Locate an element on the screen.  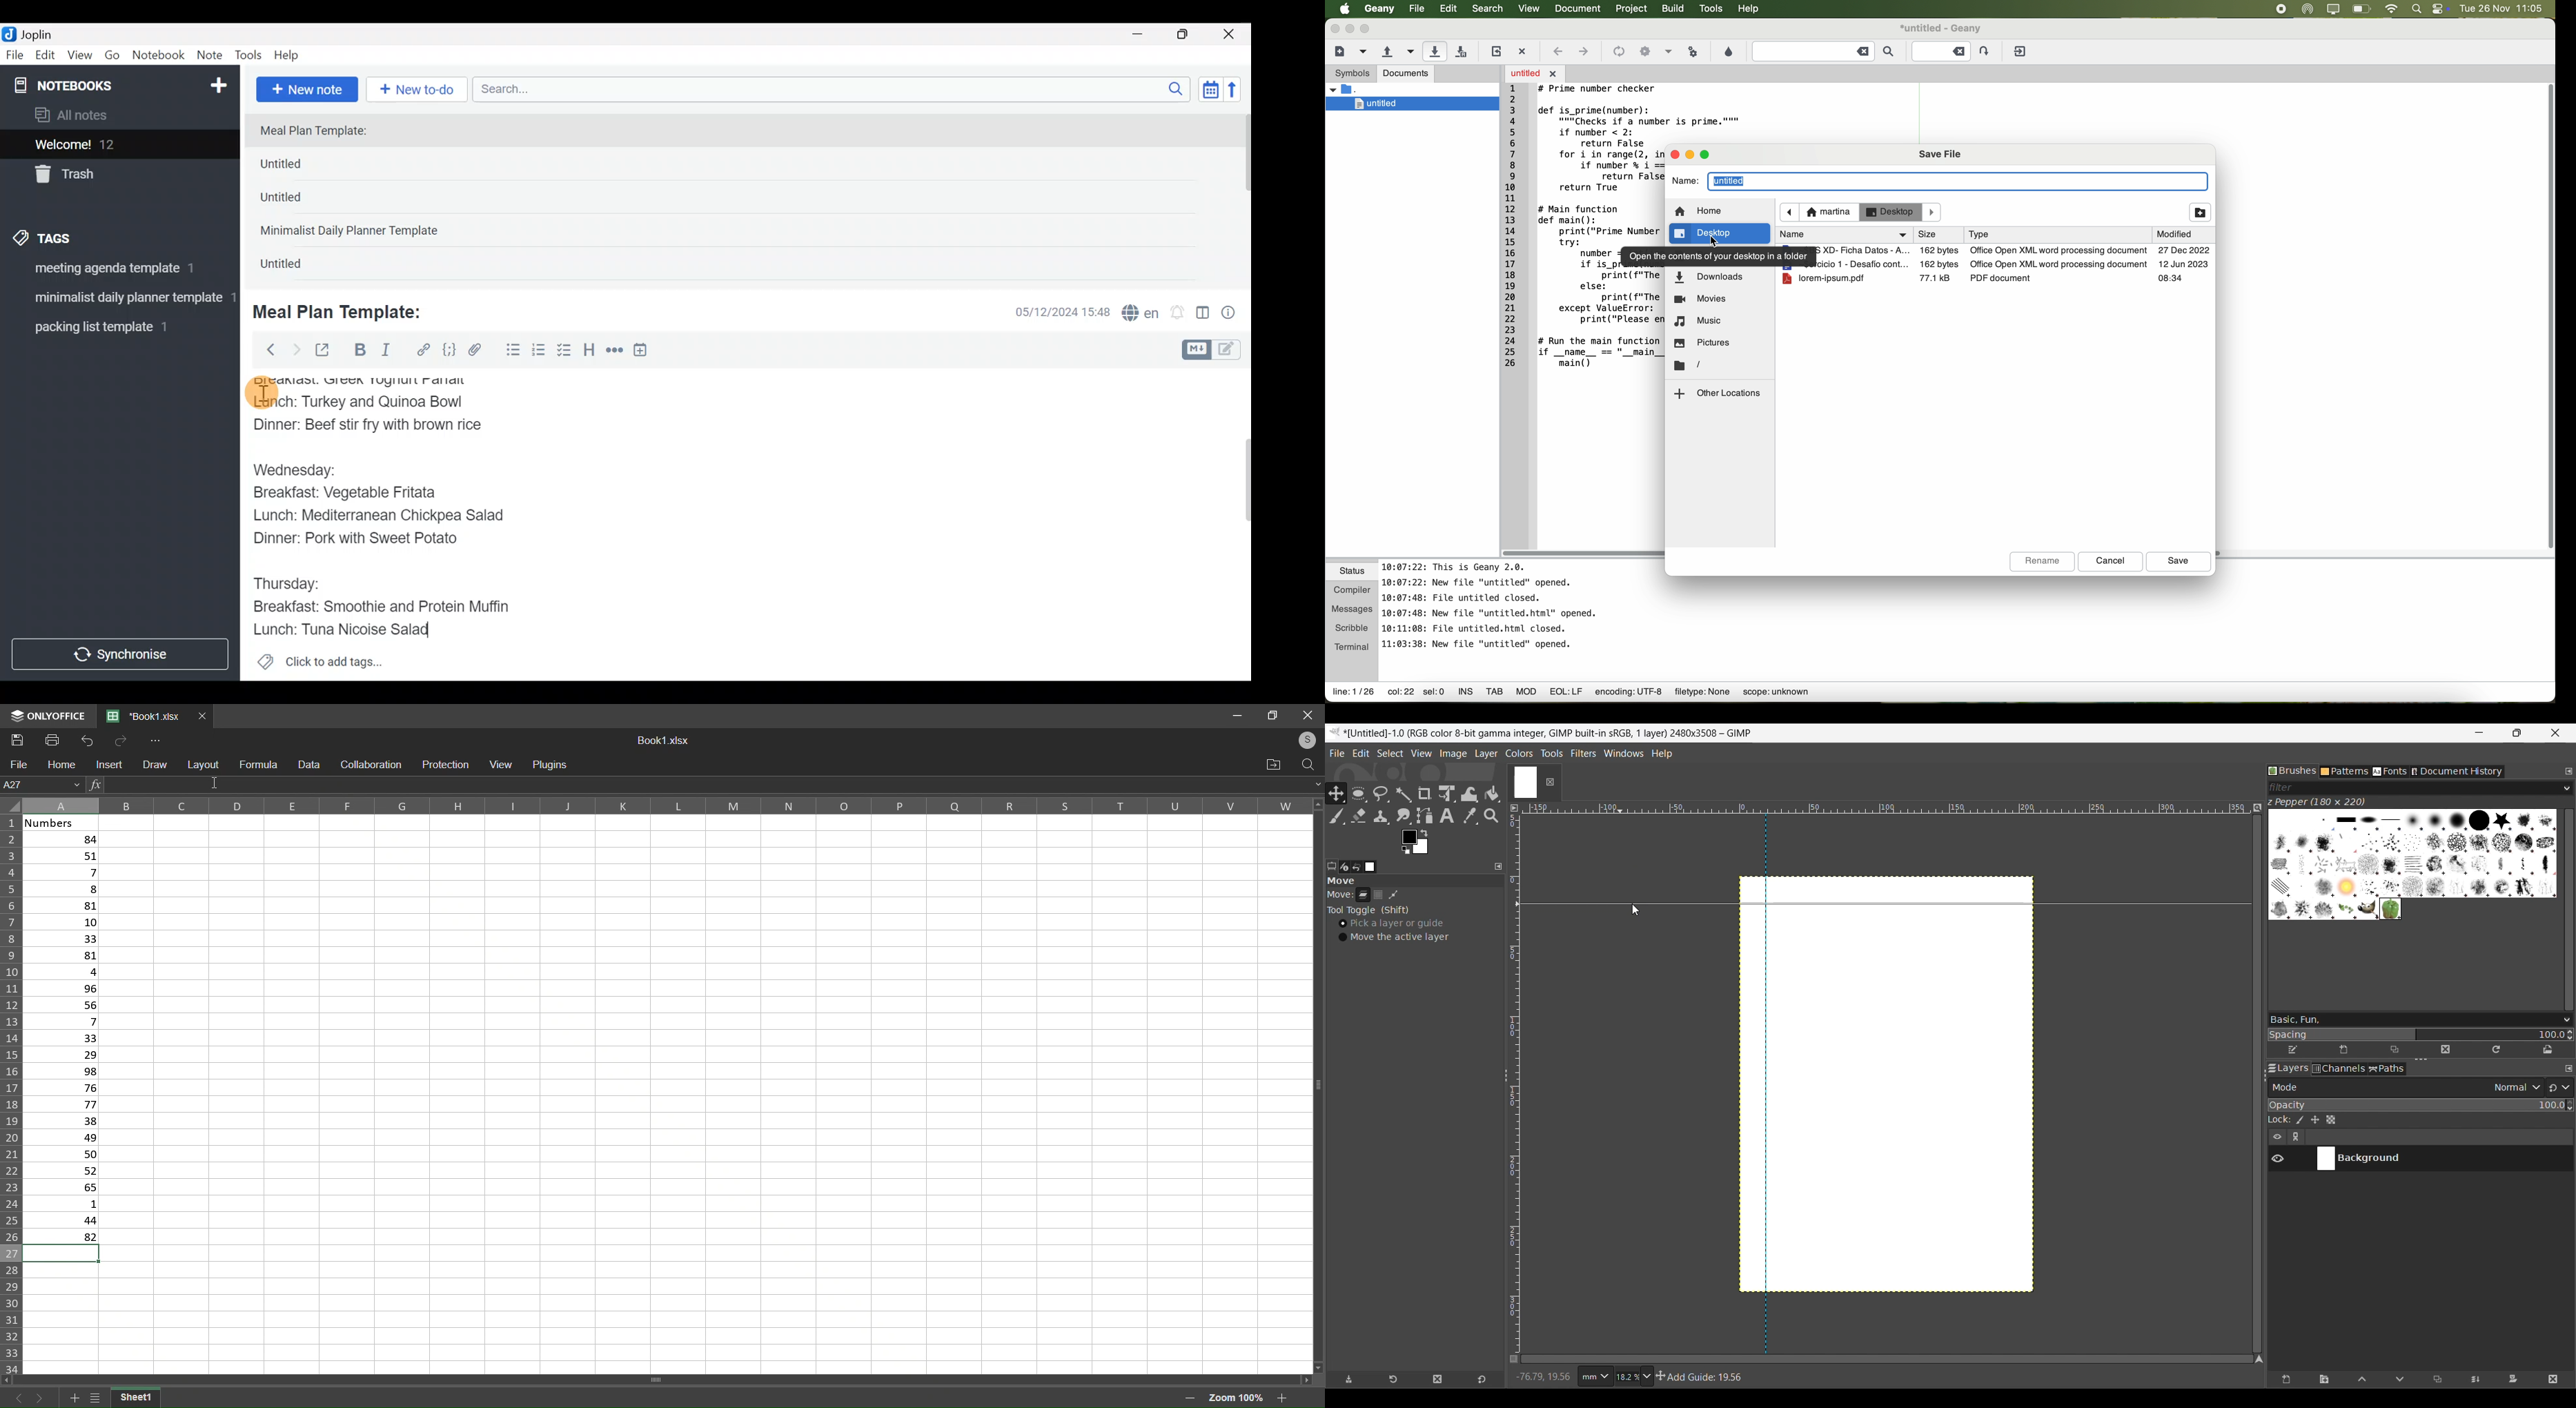
Meal Plan Template: is located at coordinates (345, 310).